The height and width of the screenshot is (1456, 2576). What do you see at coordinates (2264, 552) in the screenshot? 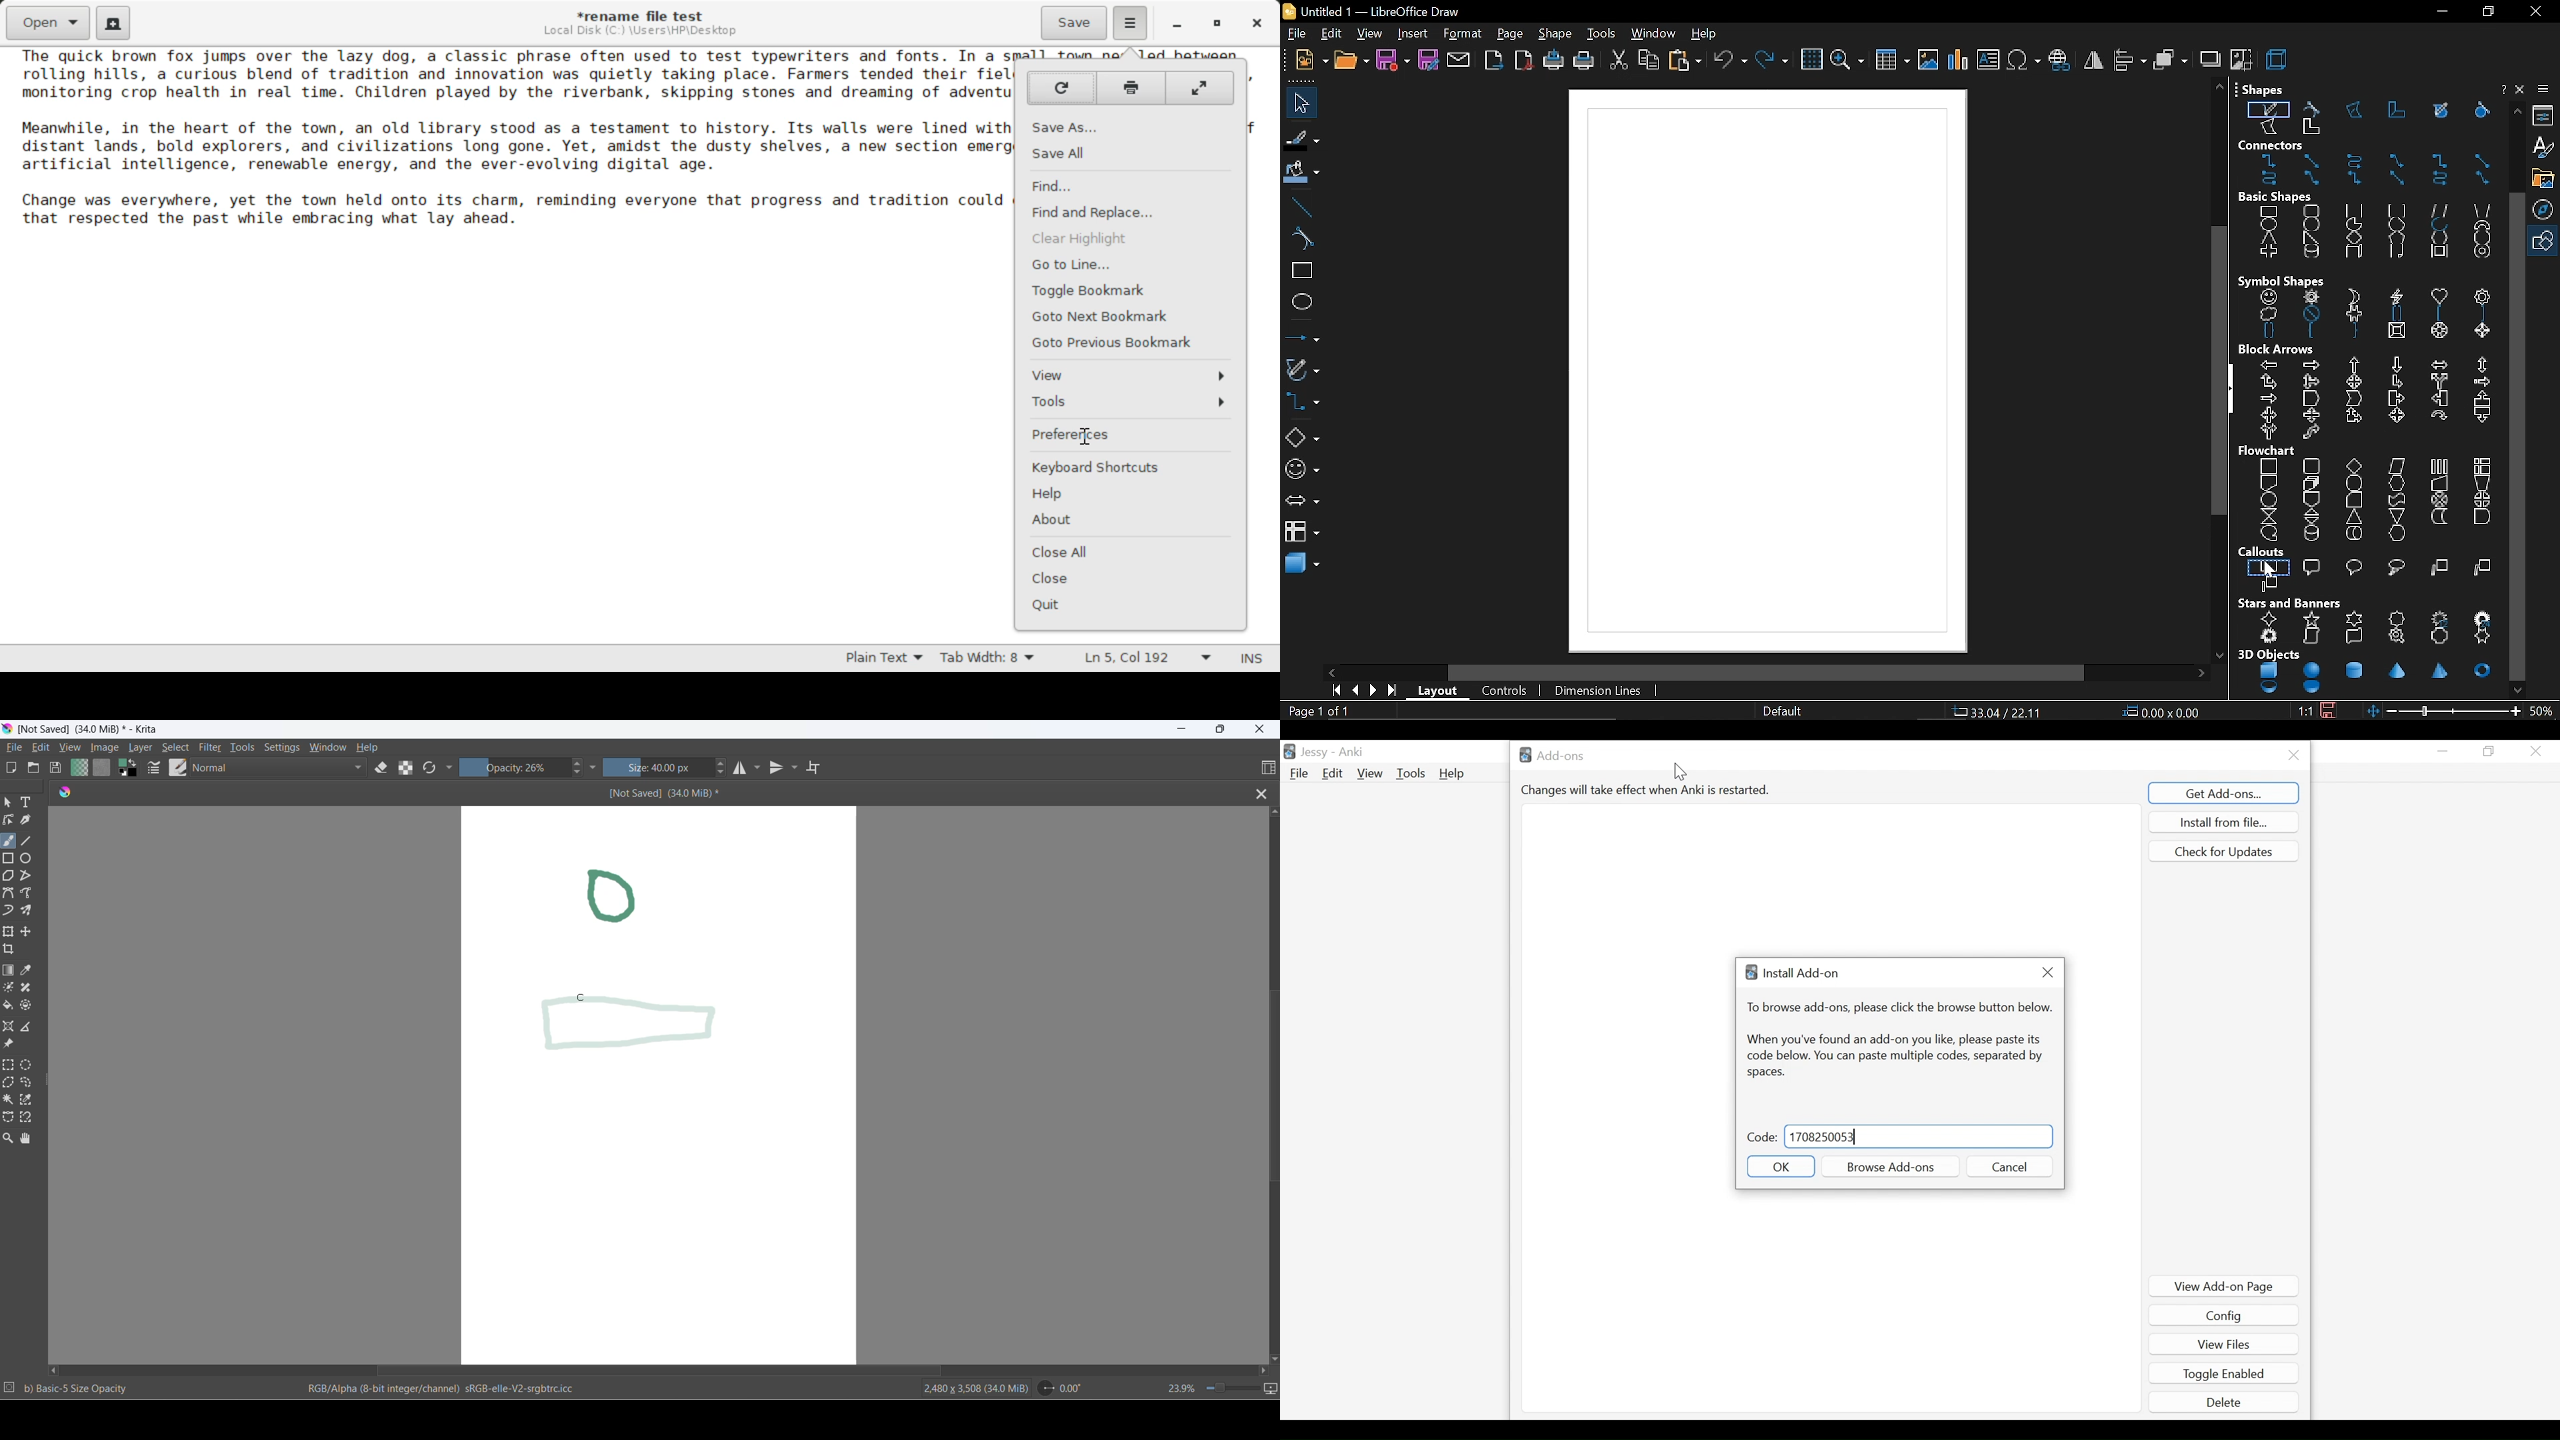
I see `callouts` at bounding box center [2264, 552].